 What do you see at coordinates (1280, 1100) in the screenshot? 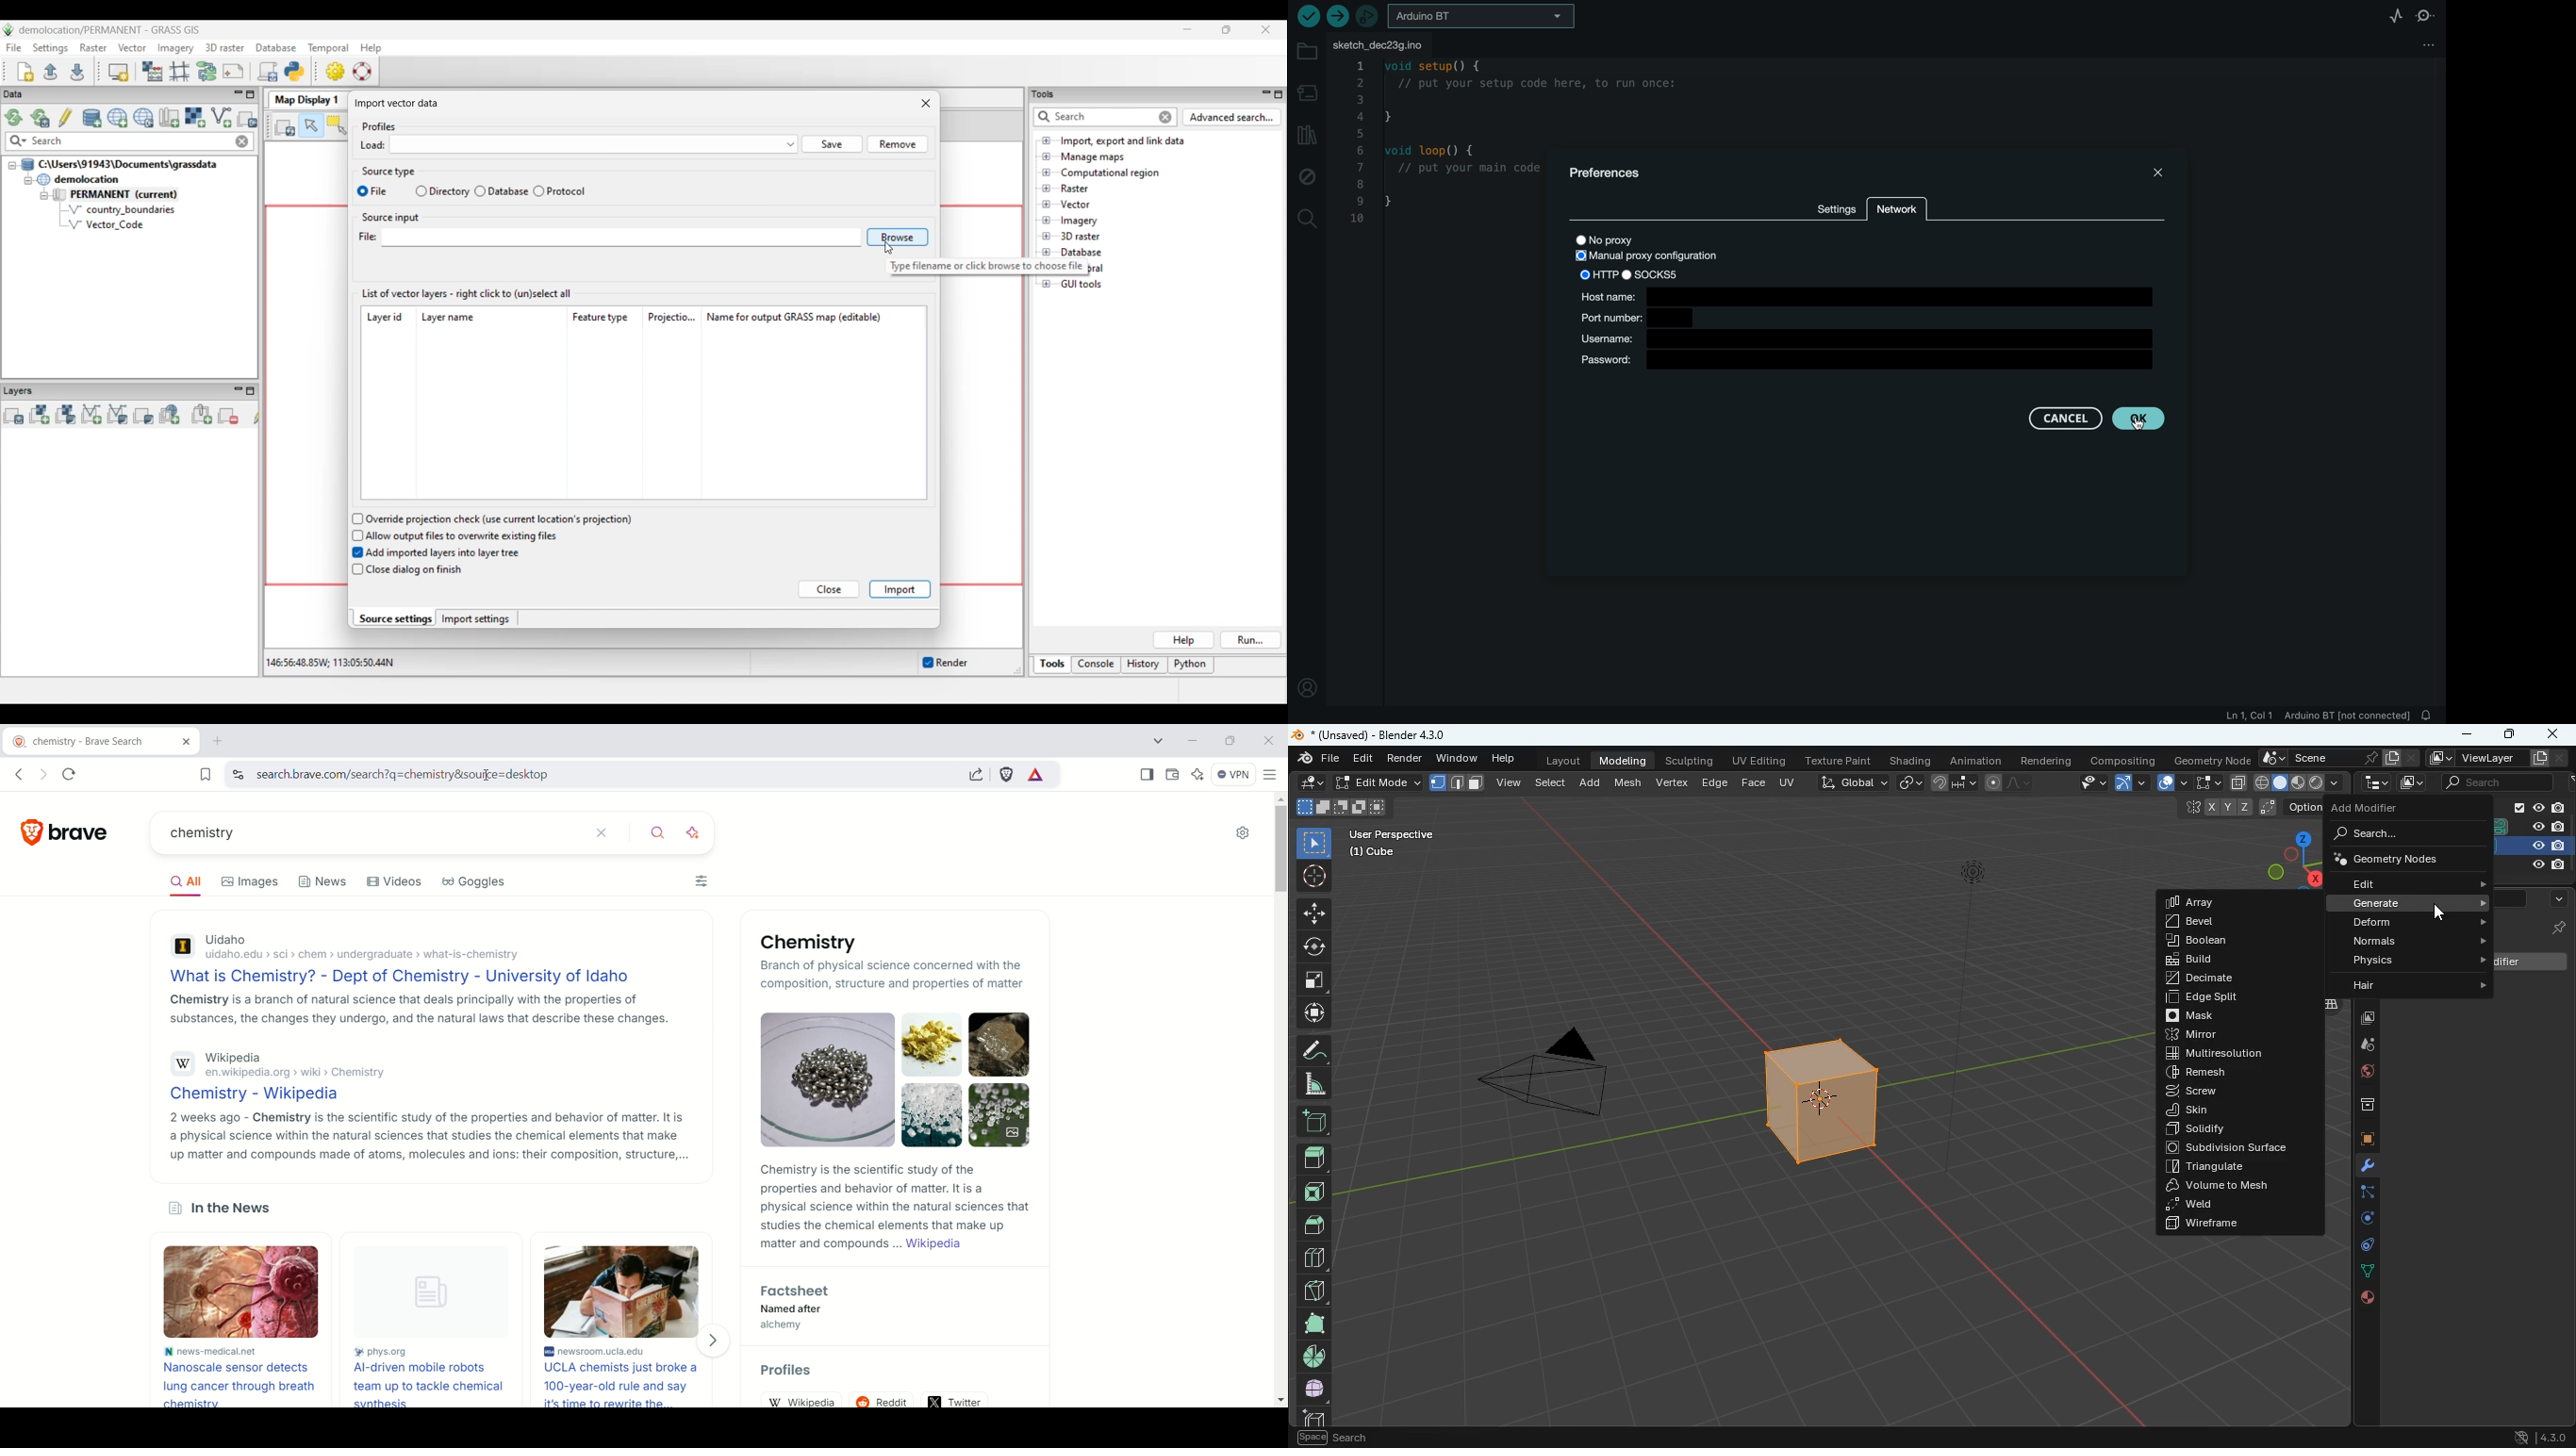
I see `vertical scroll bar` at bounding box center [1280, 1100].